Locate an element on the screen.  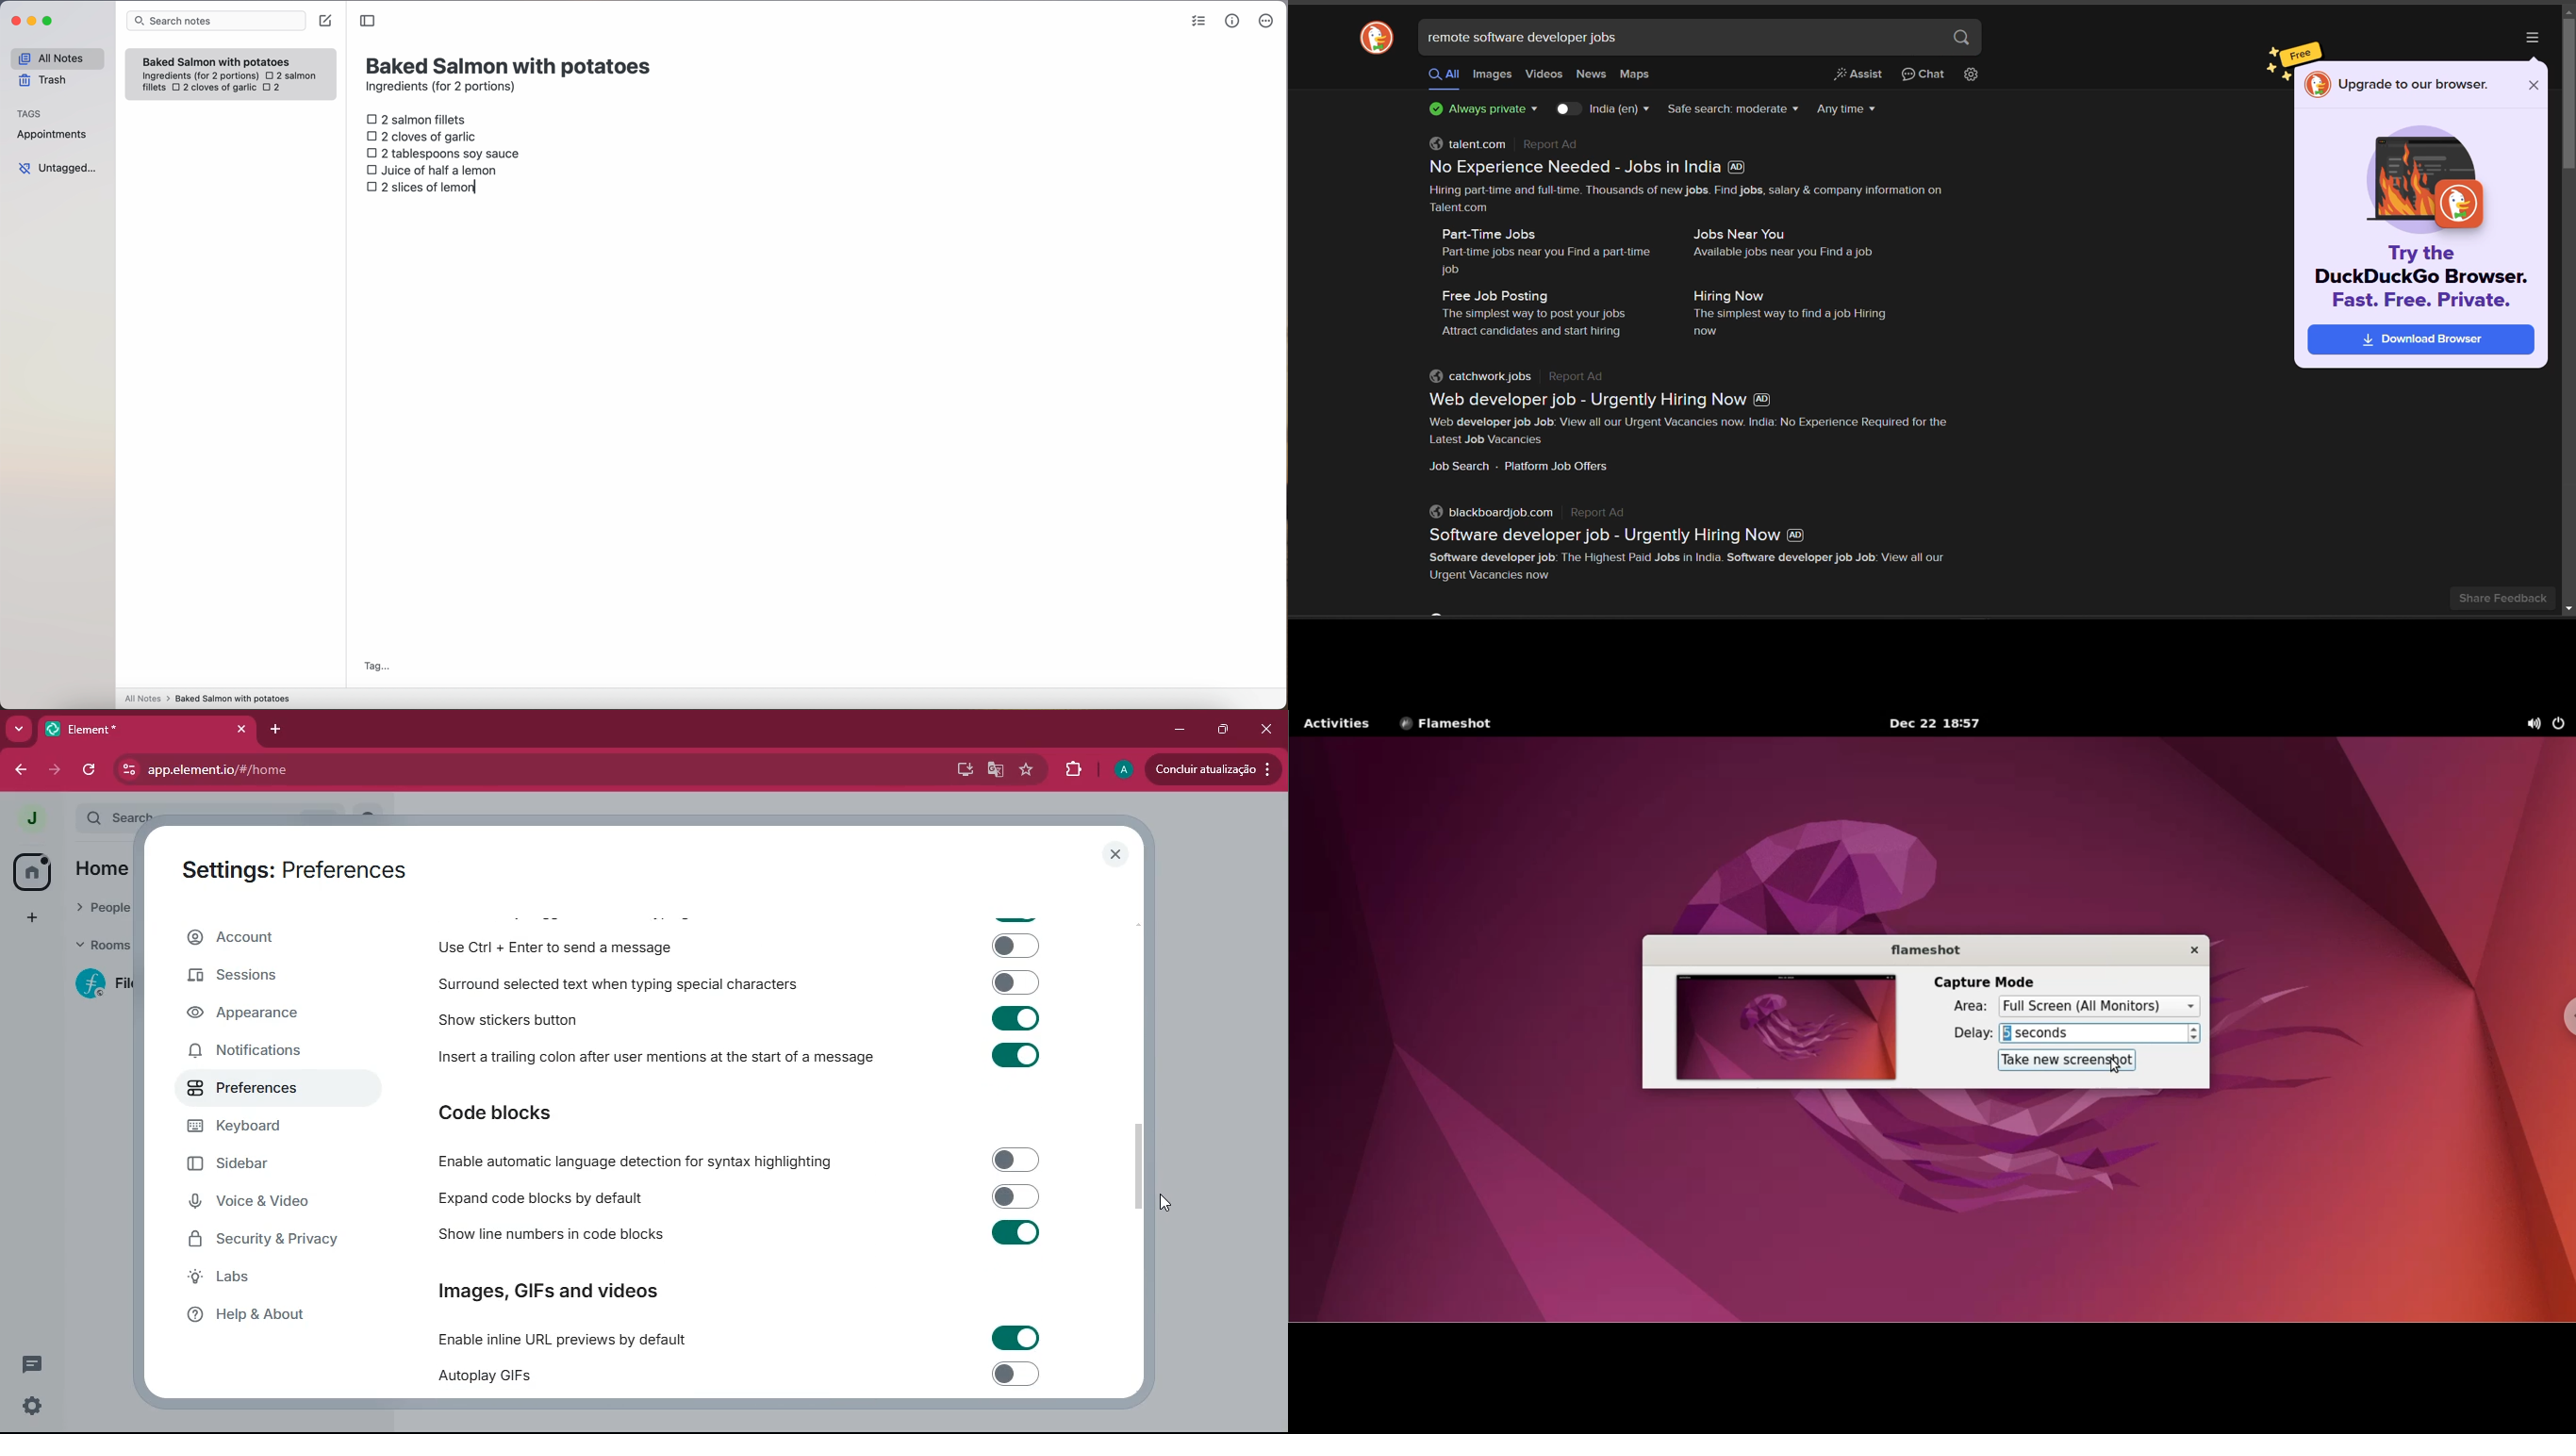
more options is located at coordinates (1268, 21).